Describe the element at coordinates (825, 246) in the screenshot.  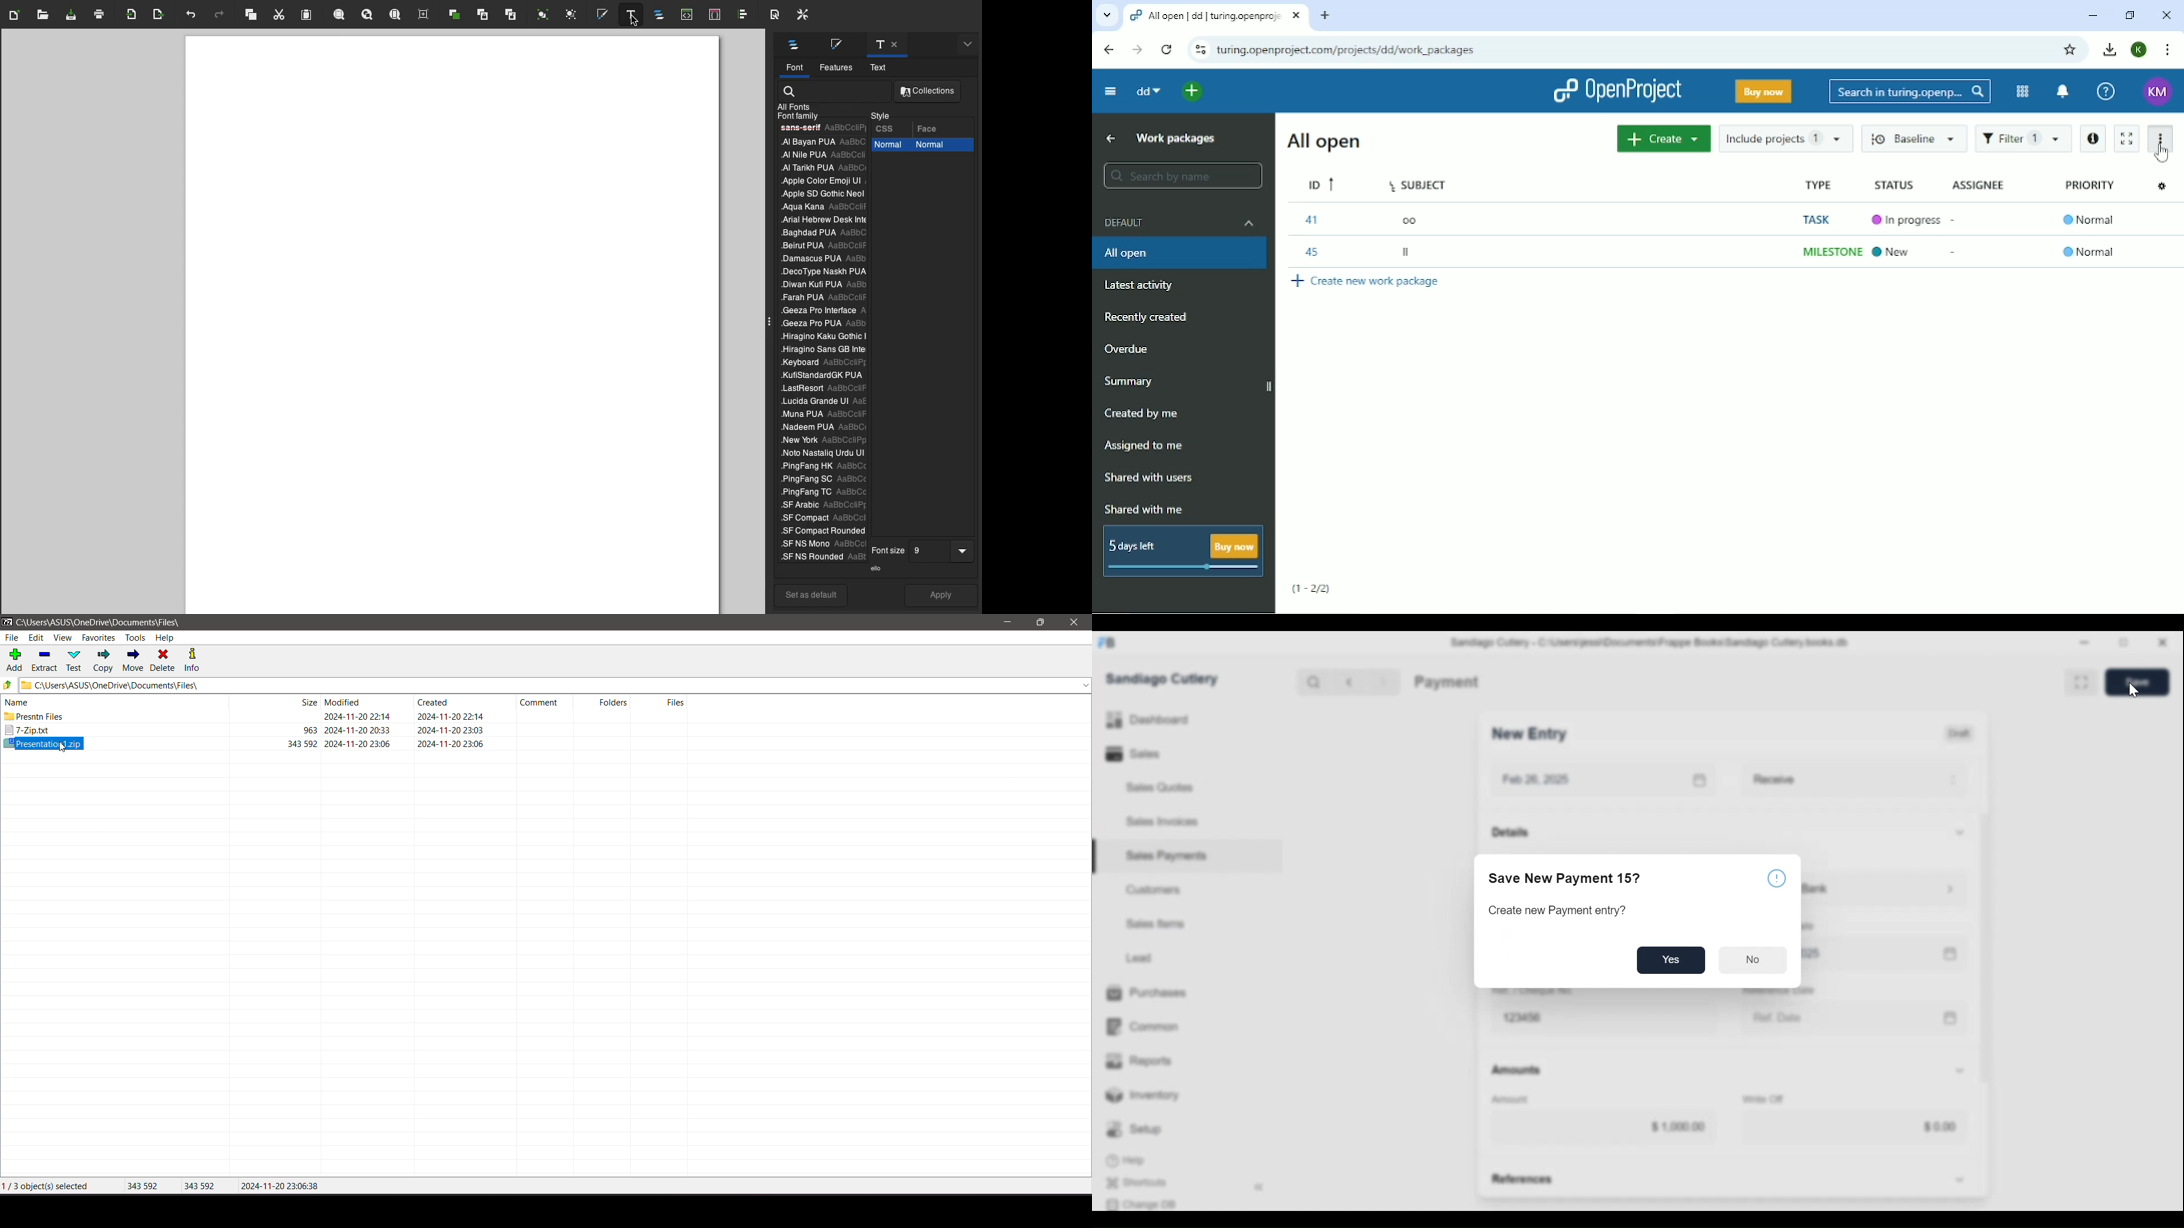
I see `.Beirut PUA` at that location.